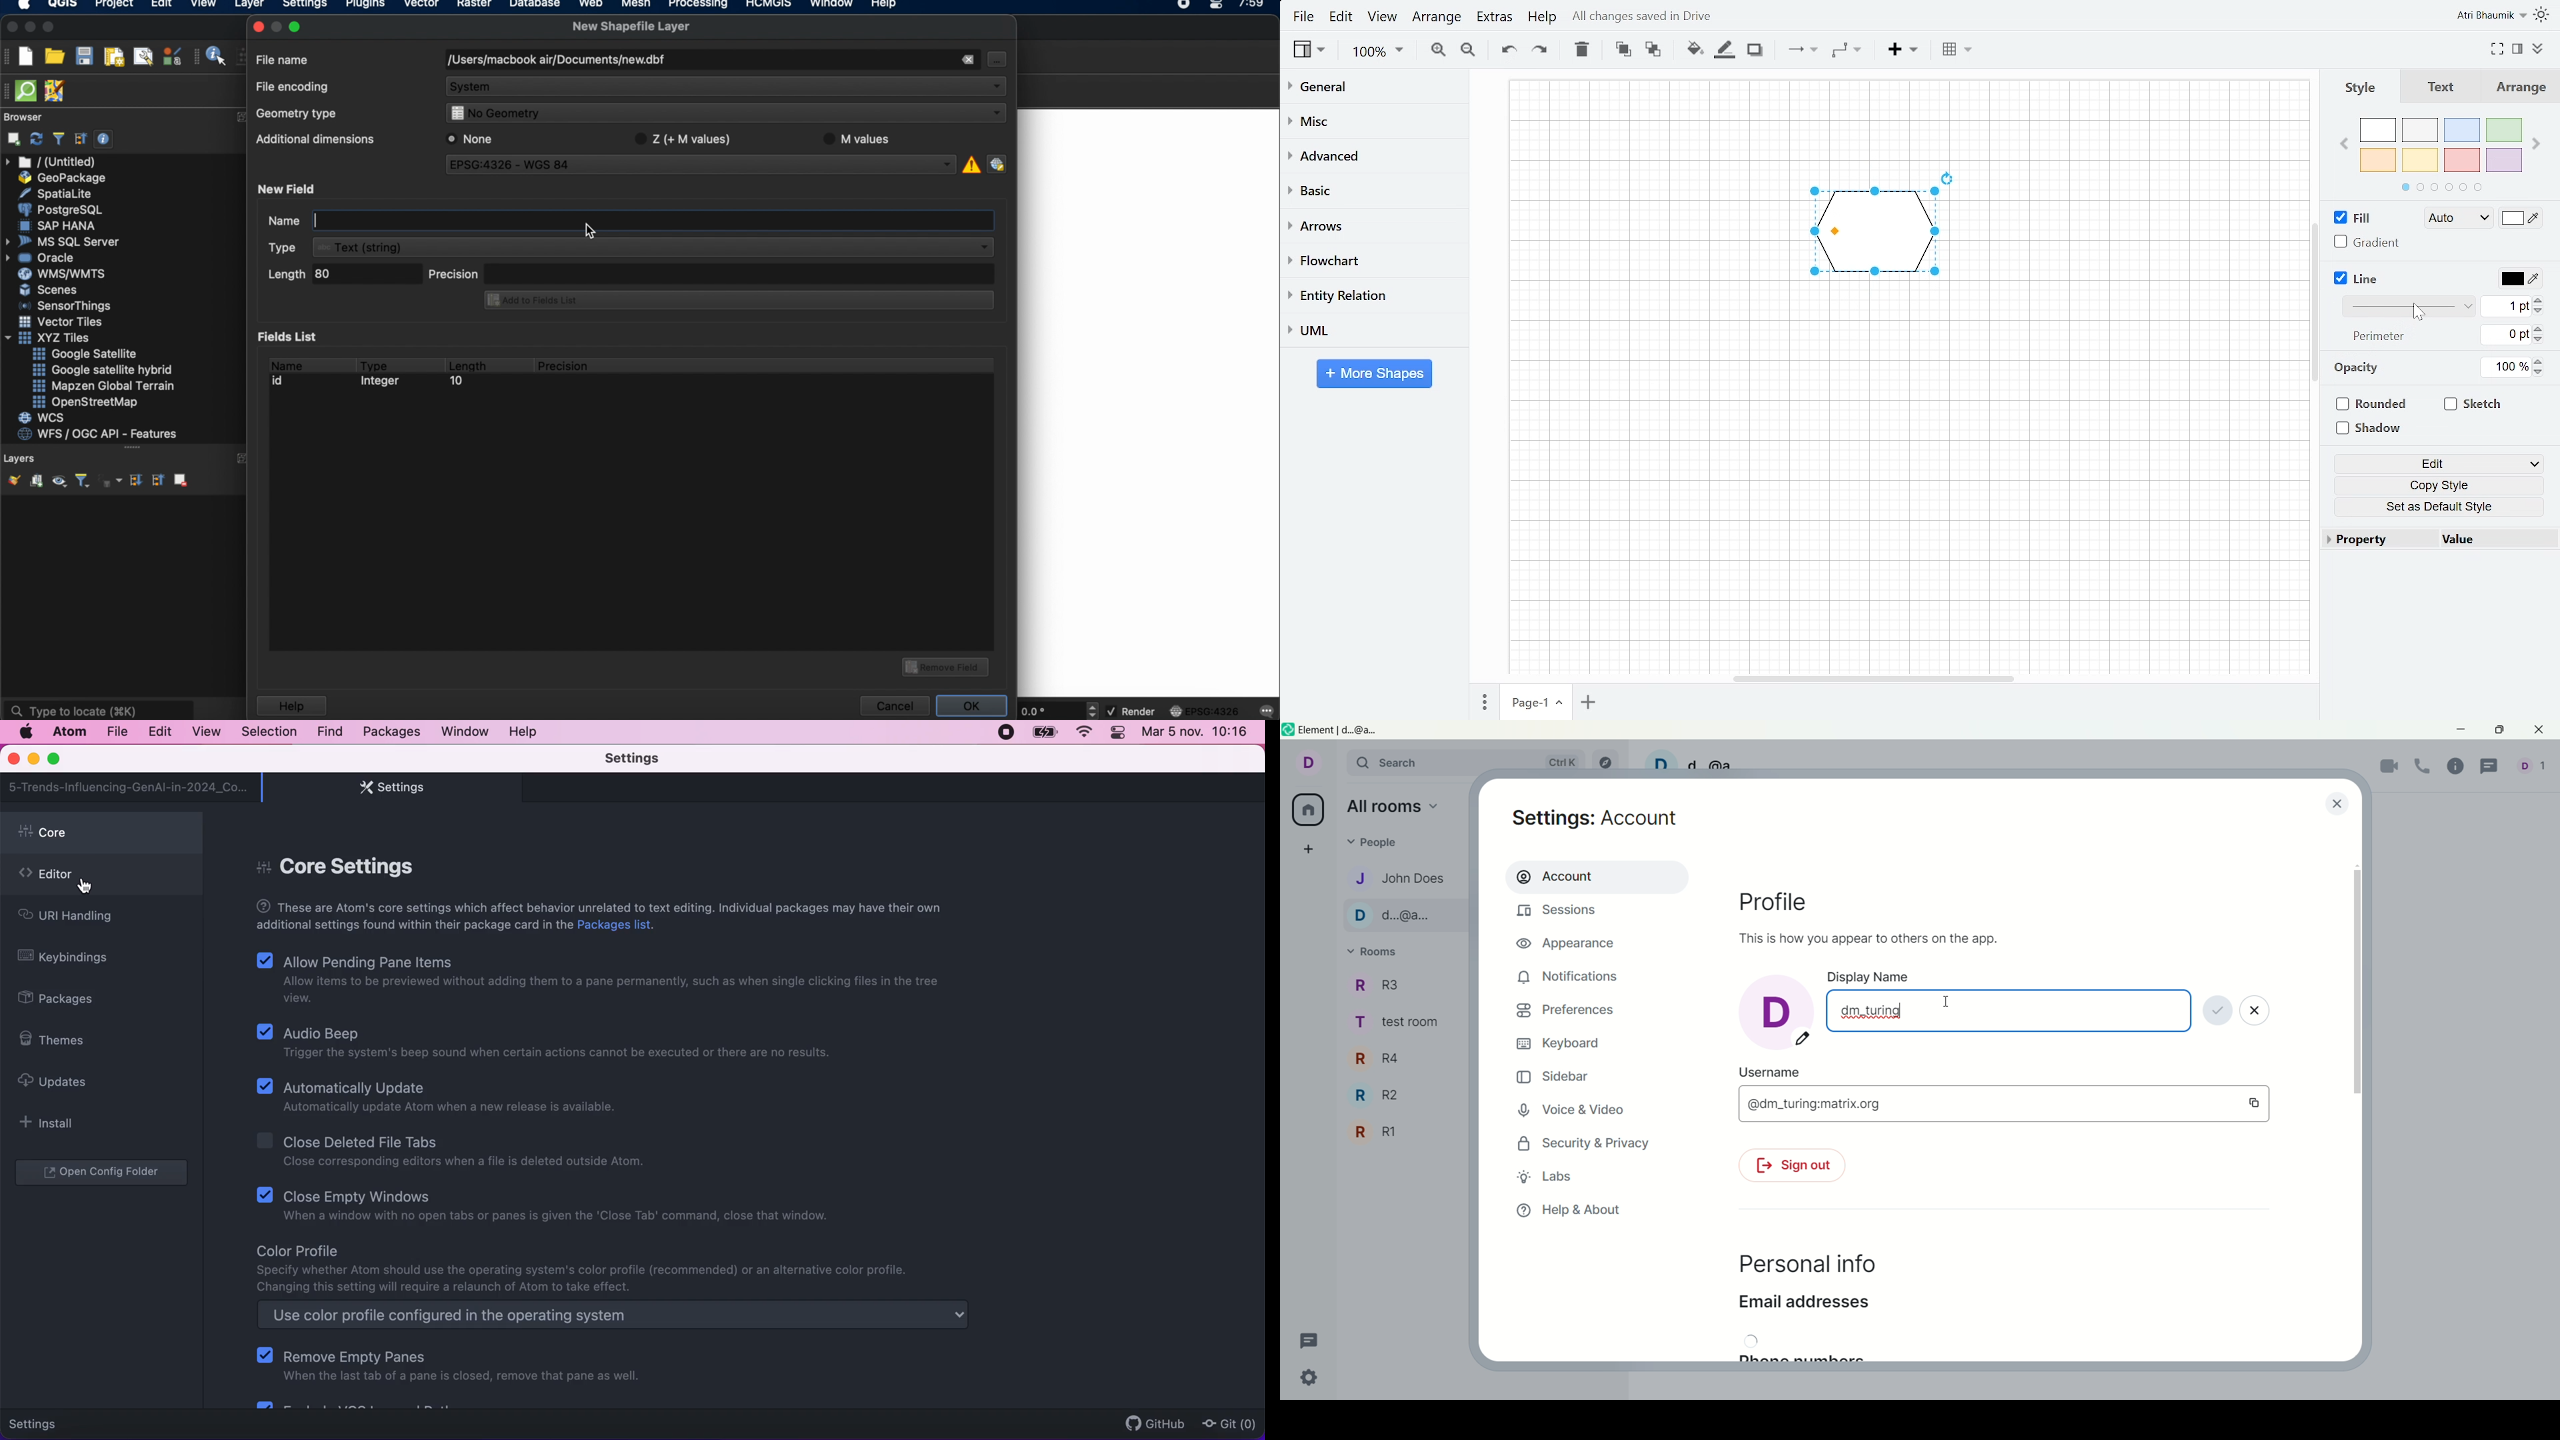  Describe the element at coordinates (2009, 1011) in the screenshot. I see ` dm, turing +` at that location.